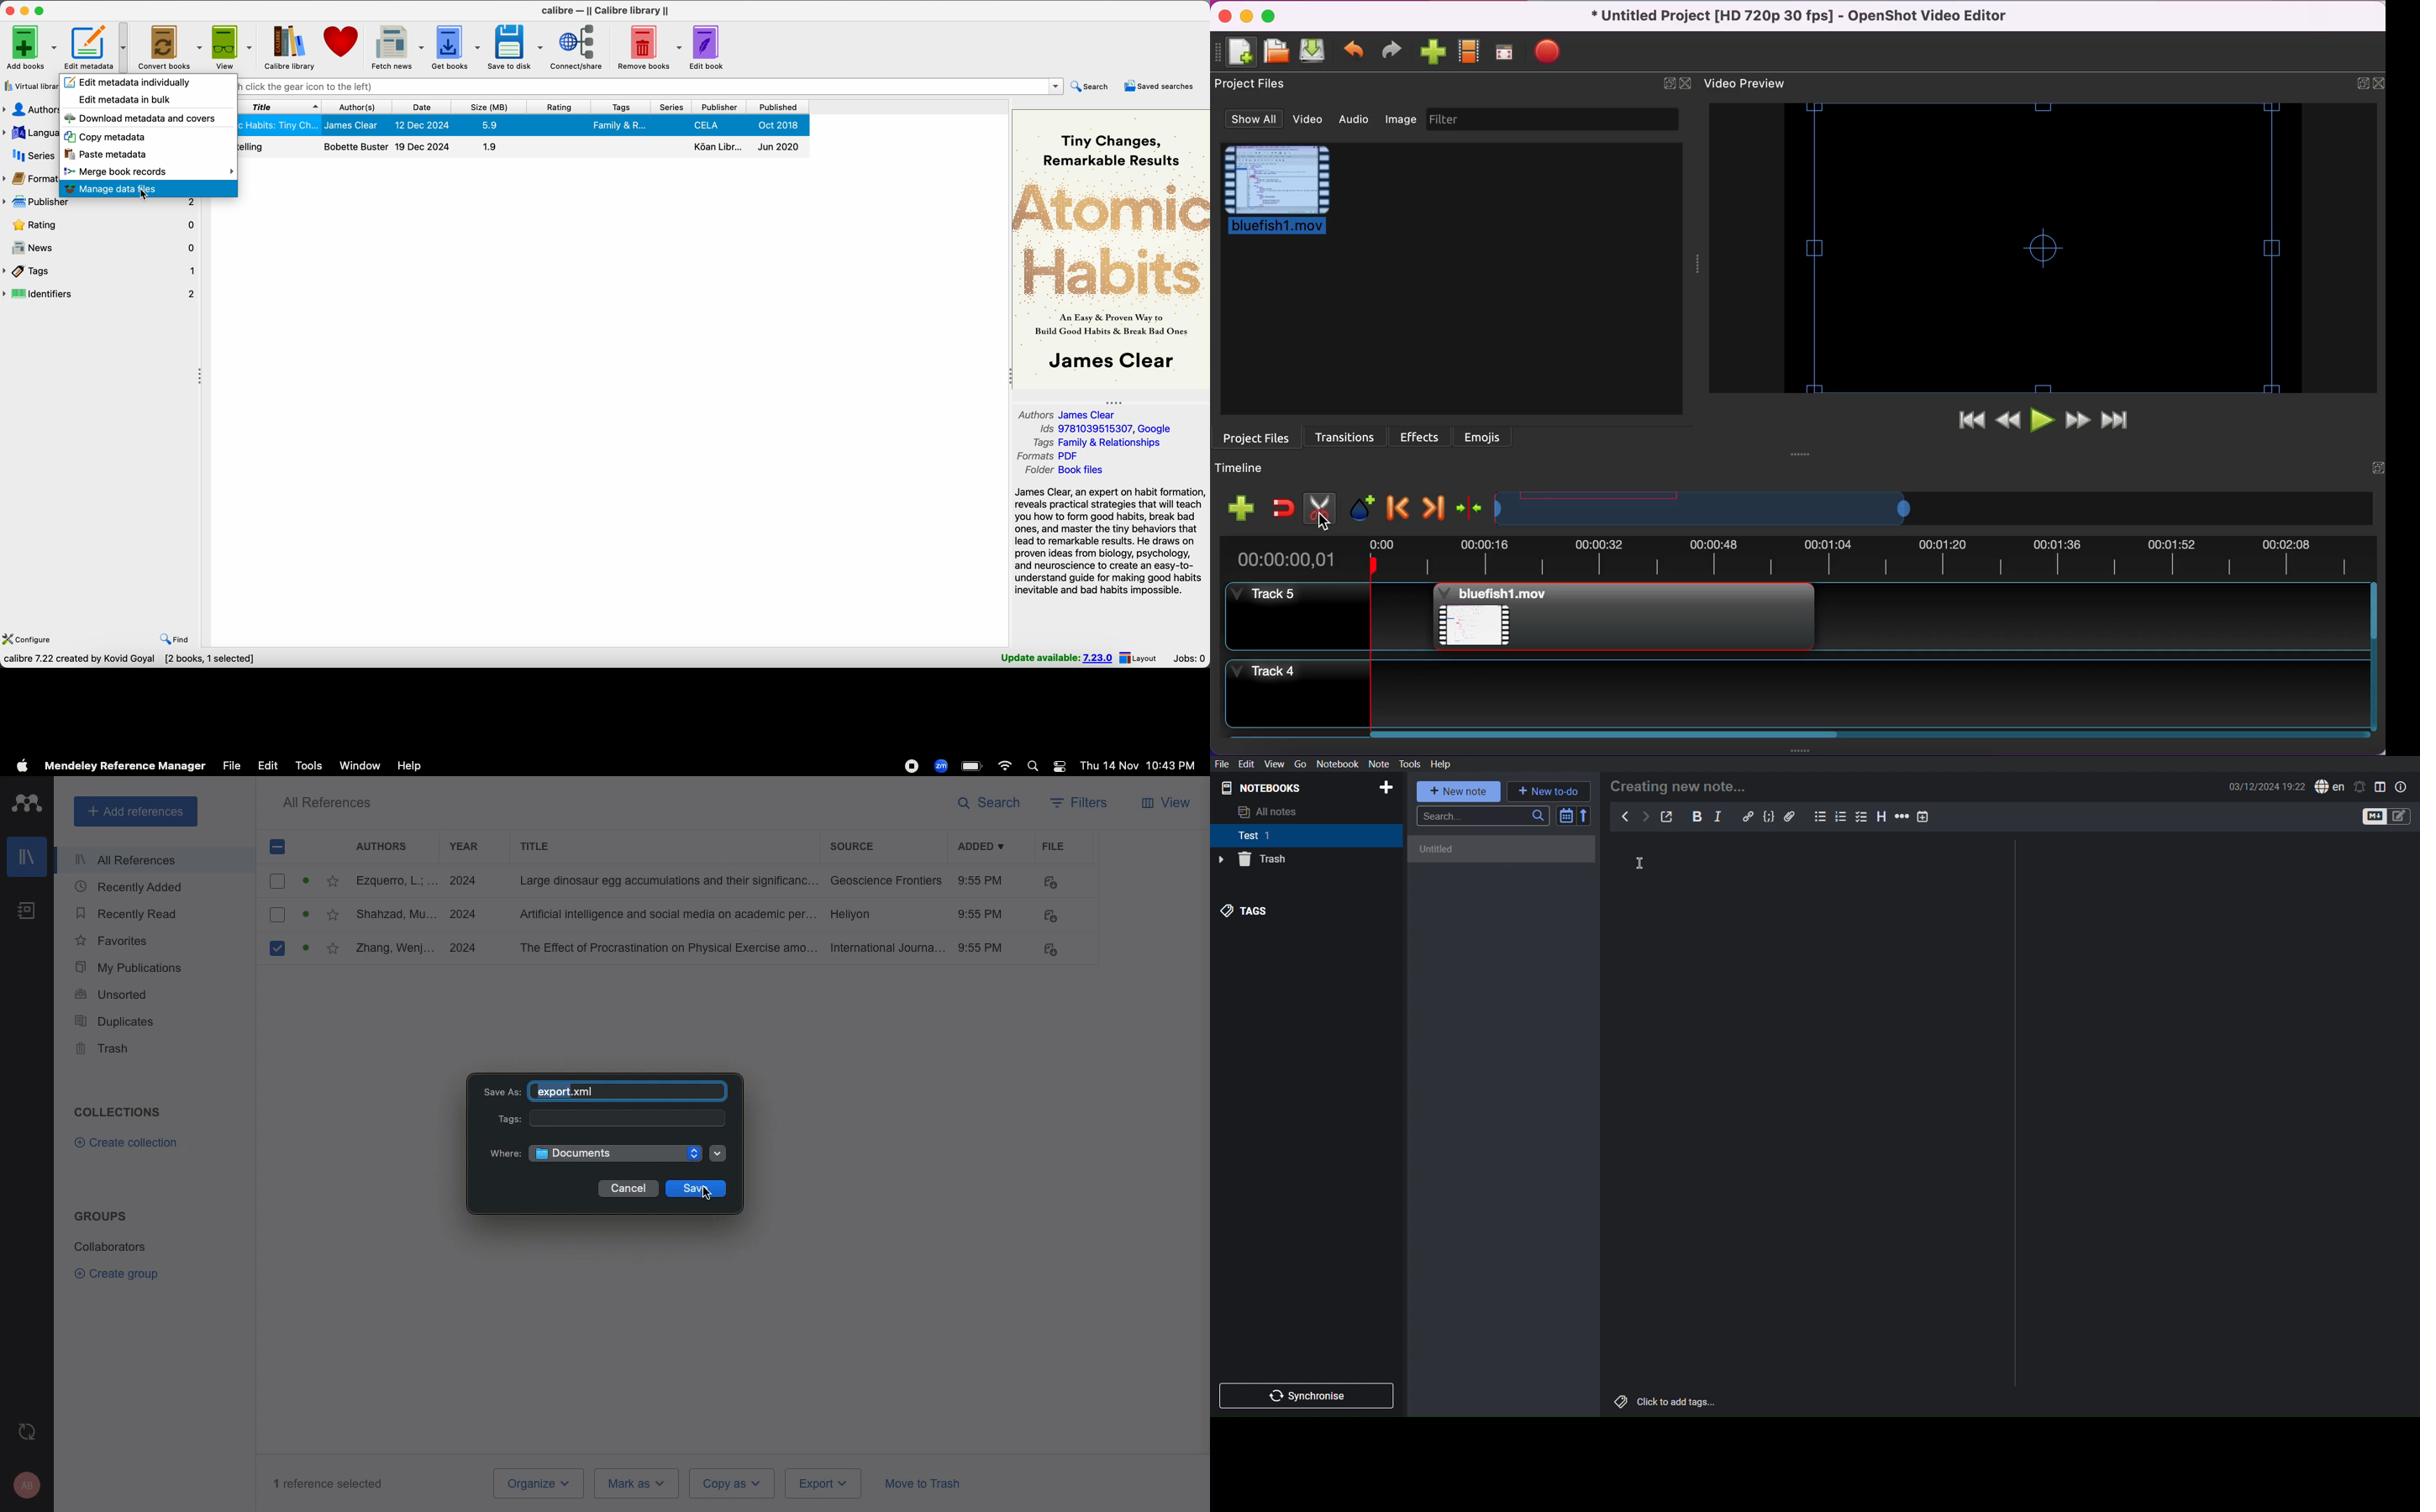 This screenshot has height=1512, width=2436. I want to click on Tags input, so click(630, 1120).